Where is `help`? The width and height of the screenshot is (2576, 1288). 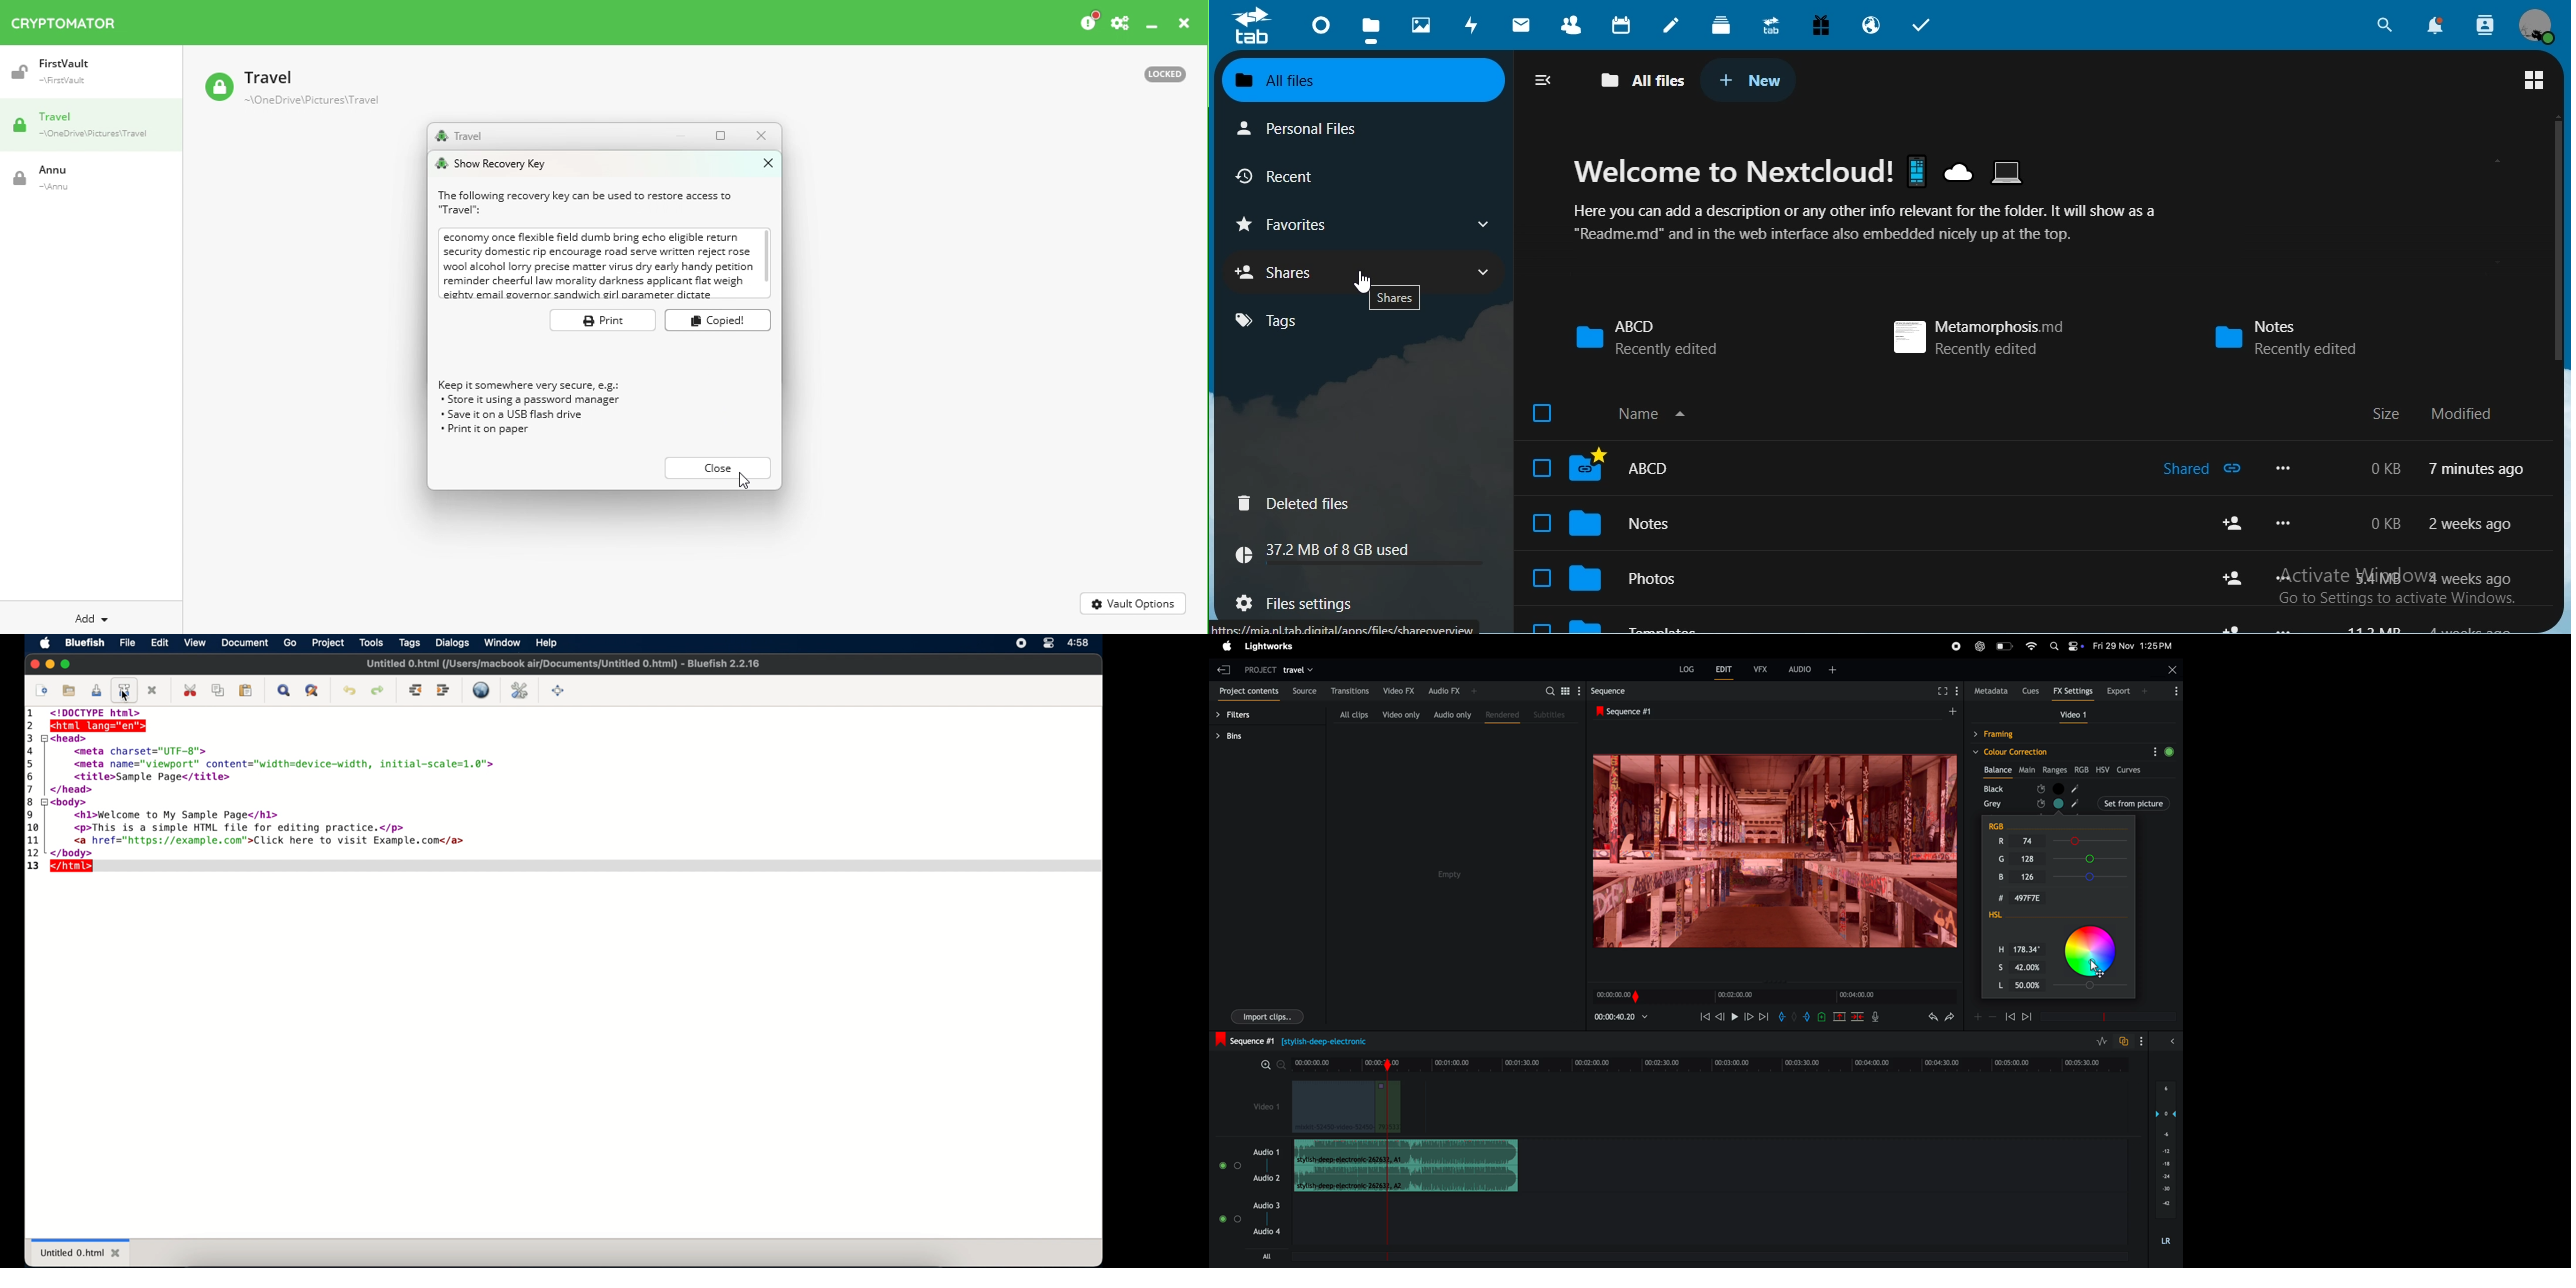
help is located at coordinates (545, 642).